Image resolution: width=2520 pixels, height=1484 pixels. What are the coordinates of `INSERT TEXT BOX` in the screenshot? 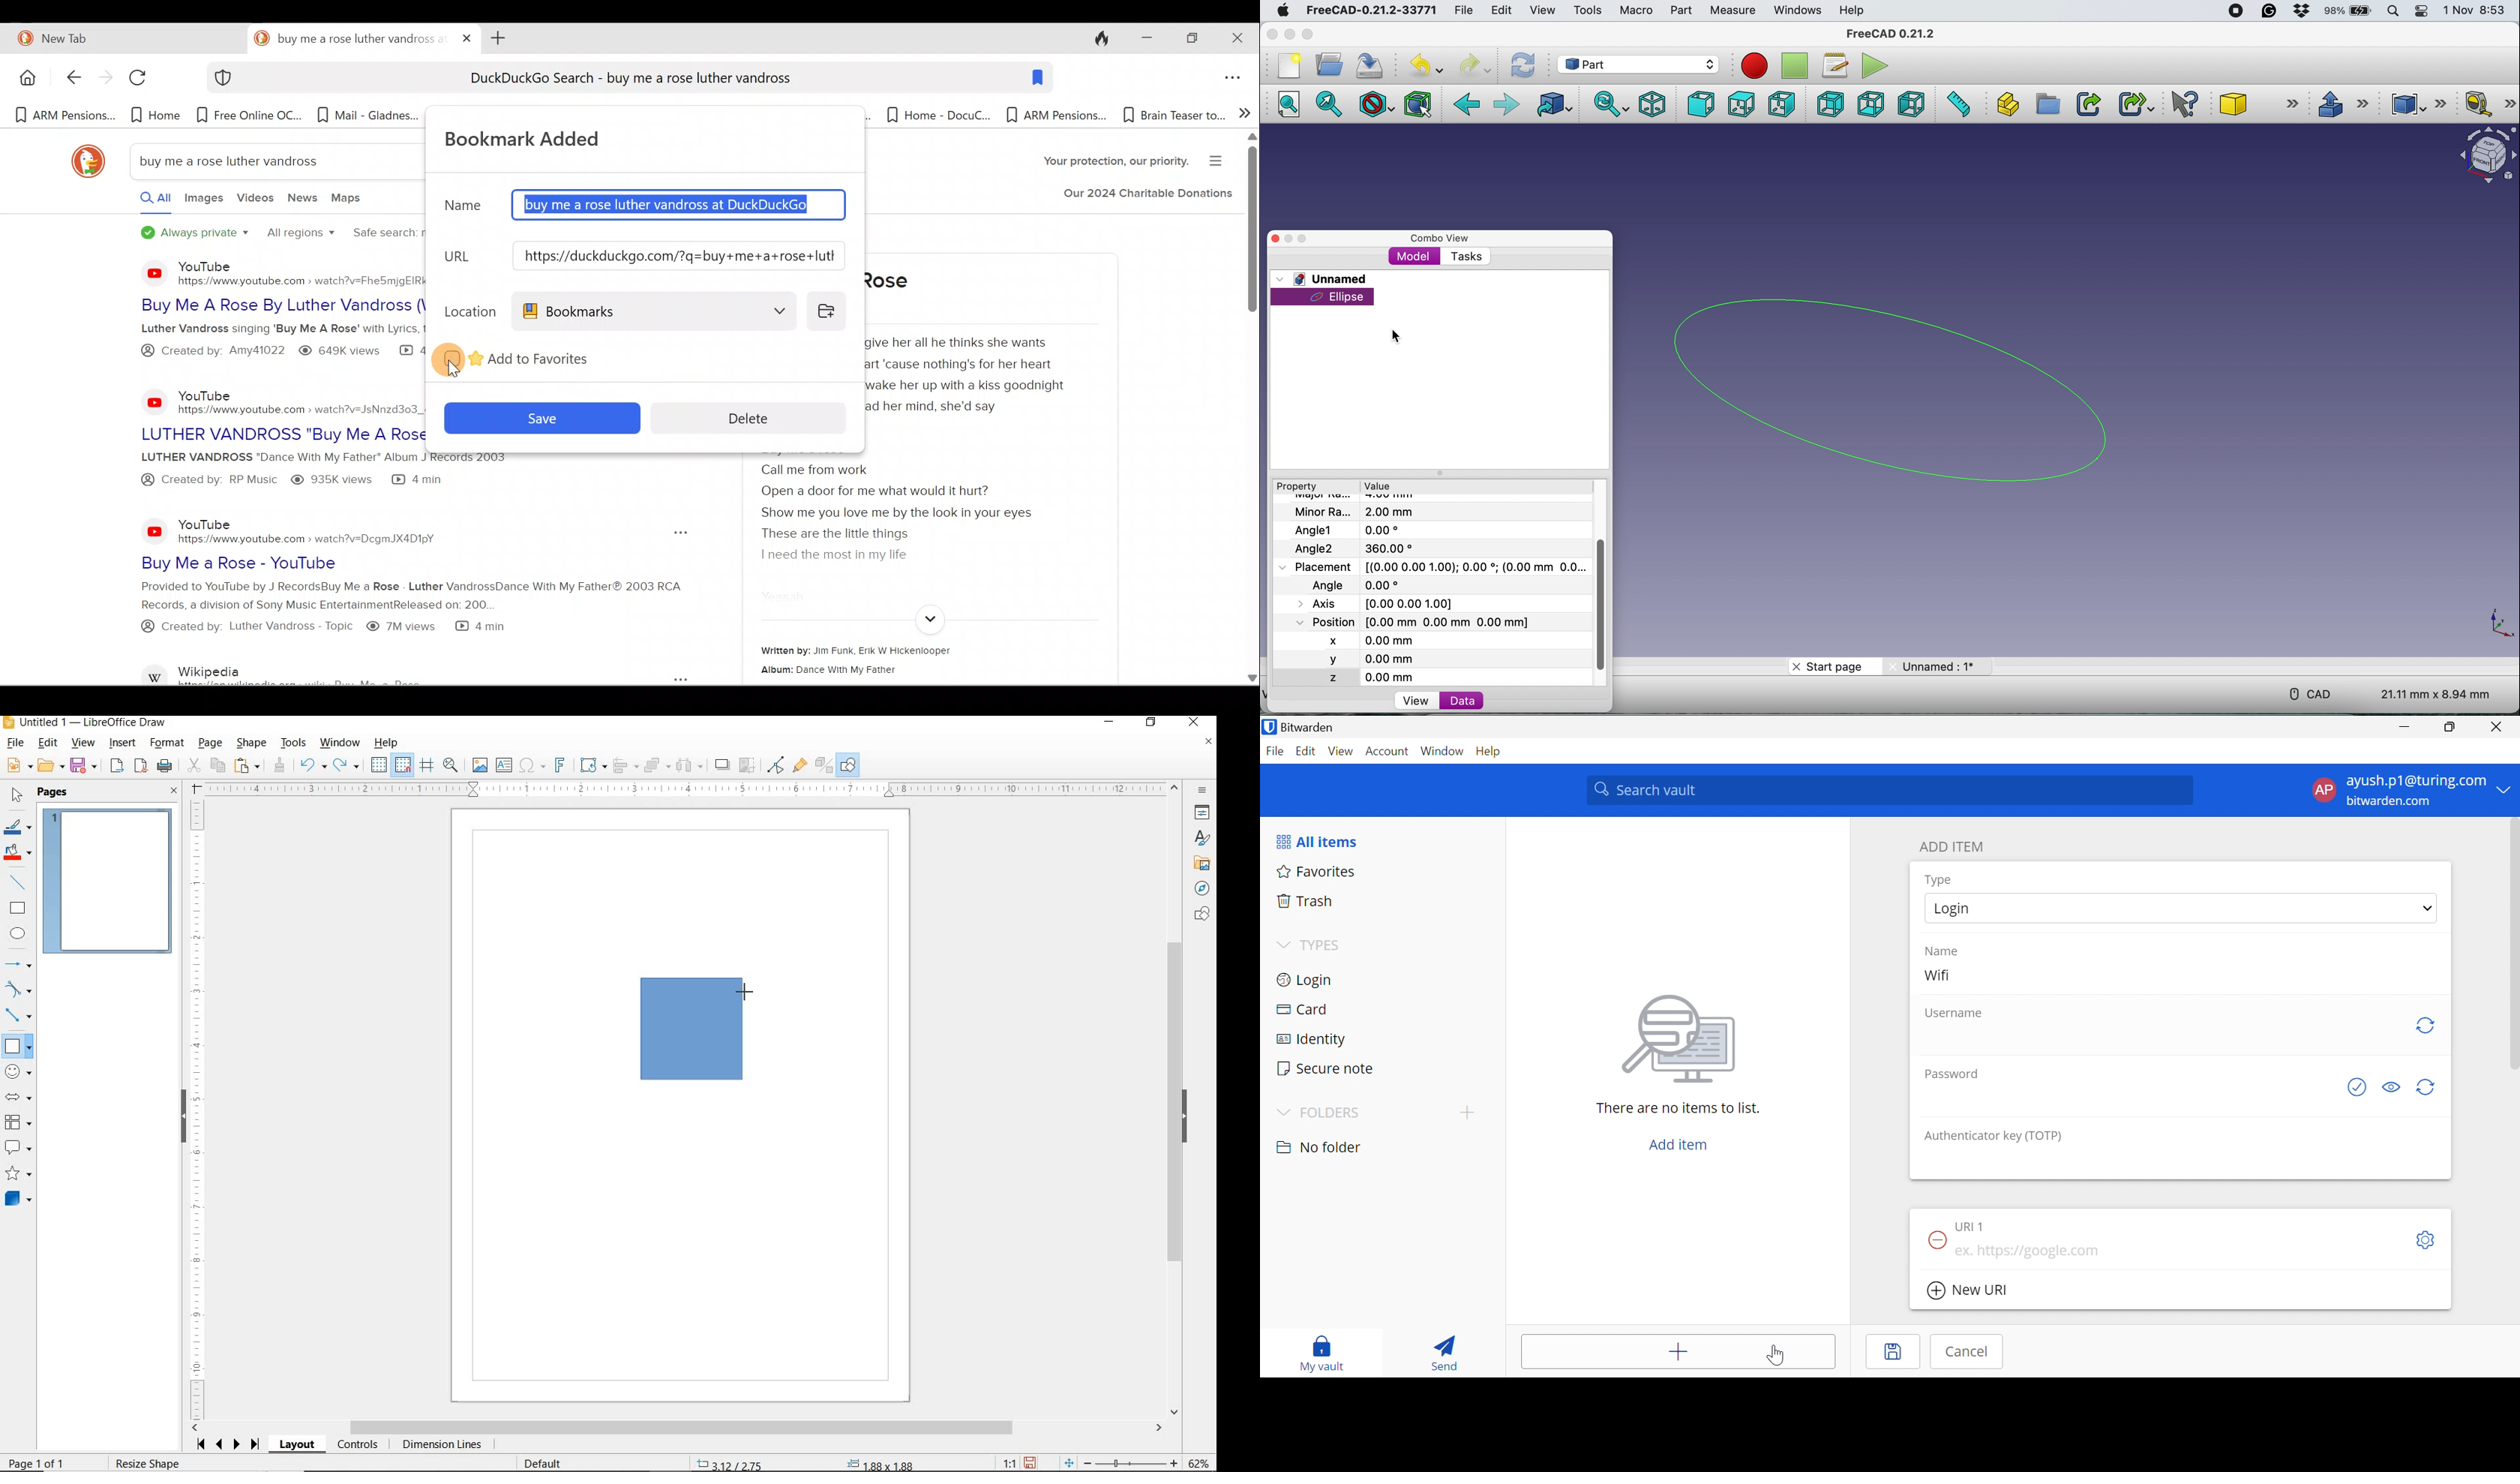 It's located at (503, 766).